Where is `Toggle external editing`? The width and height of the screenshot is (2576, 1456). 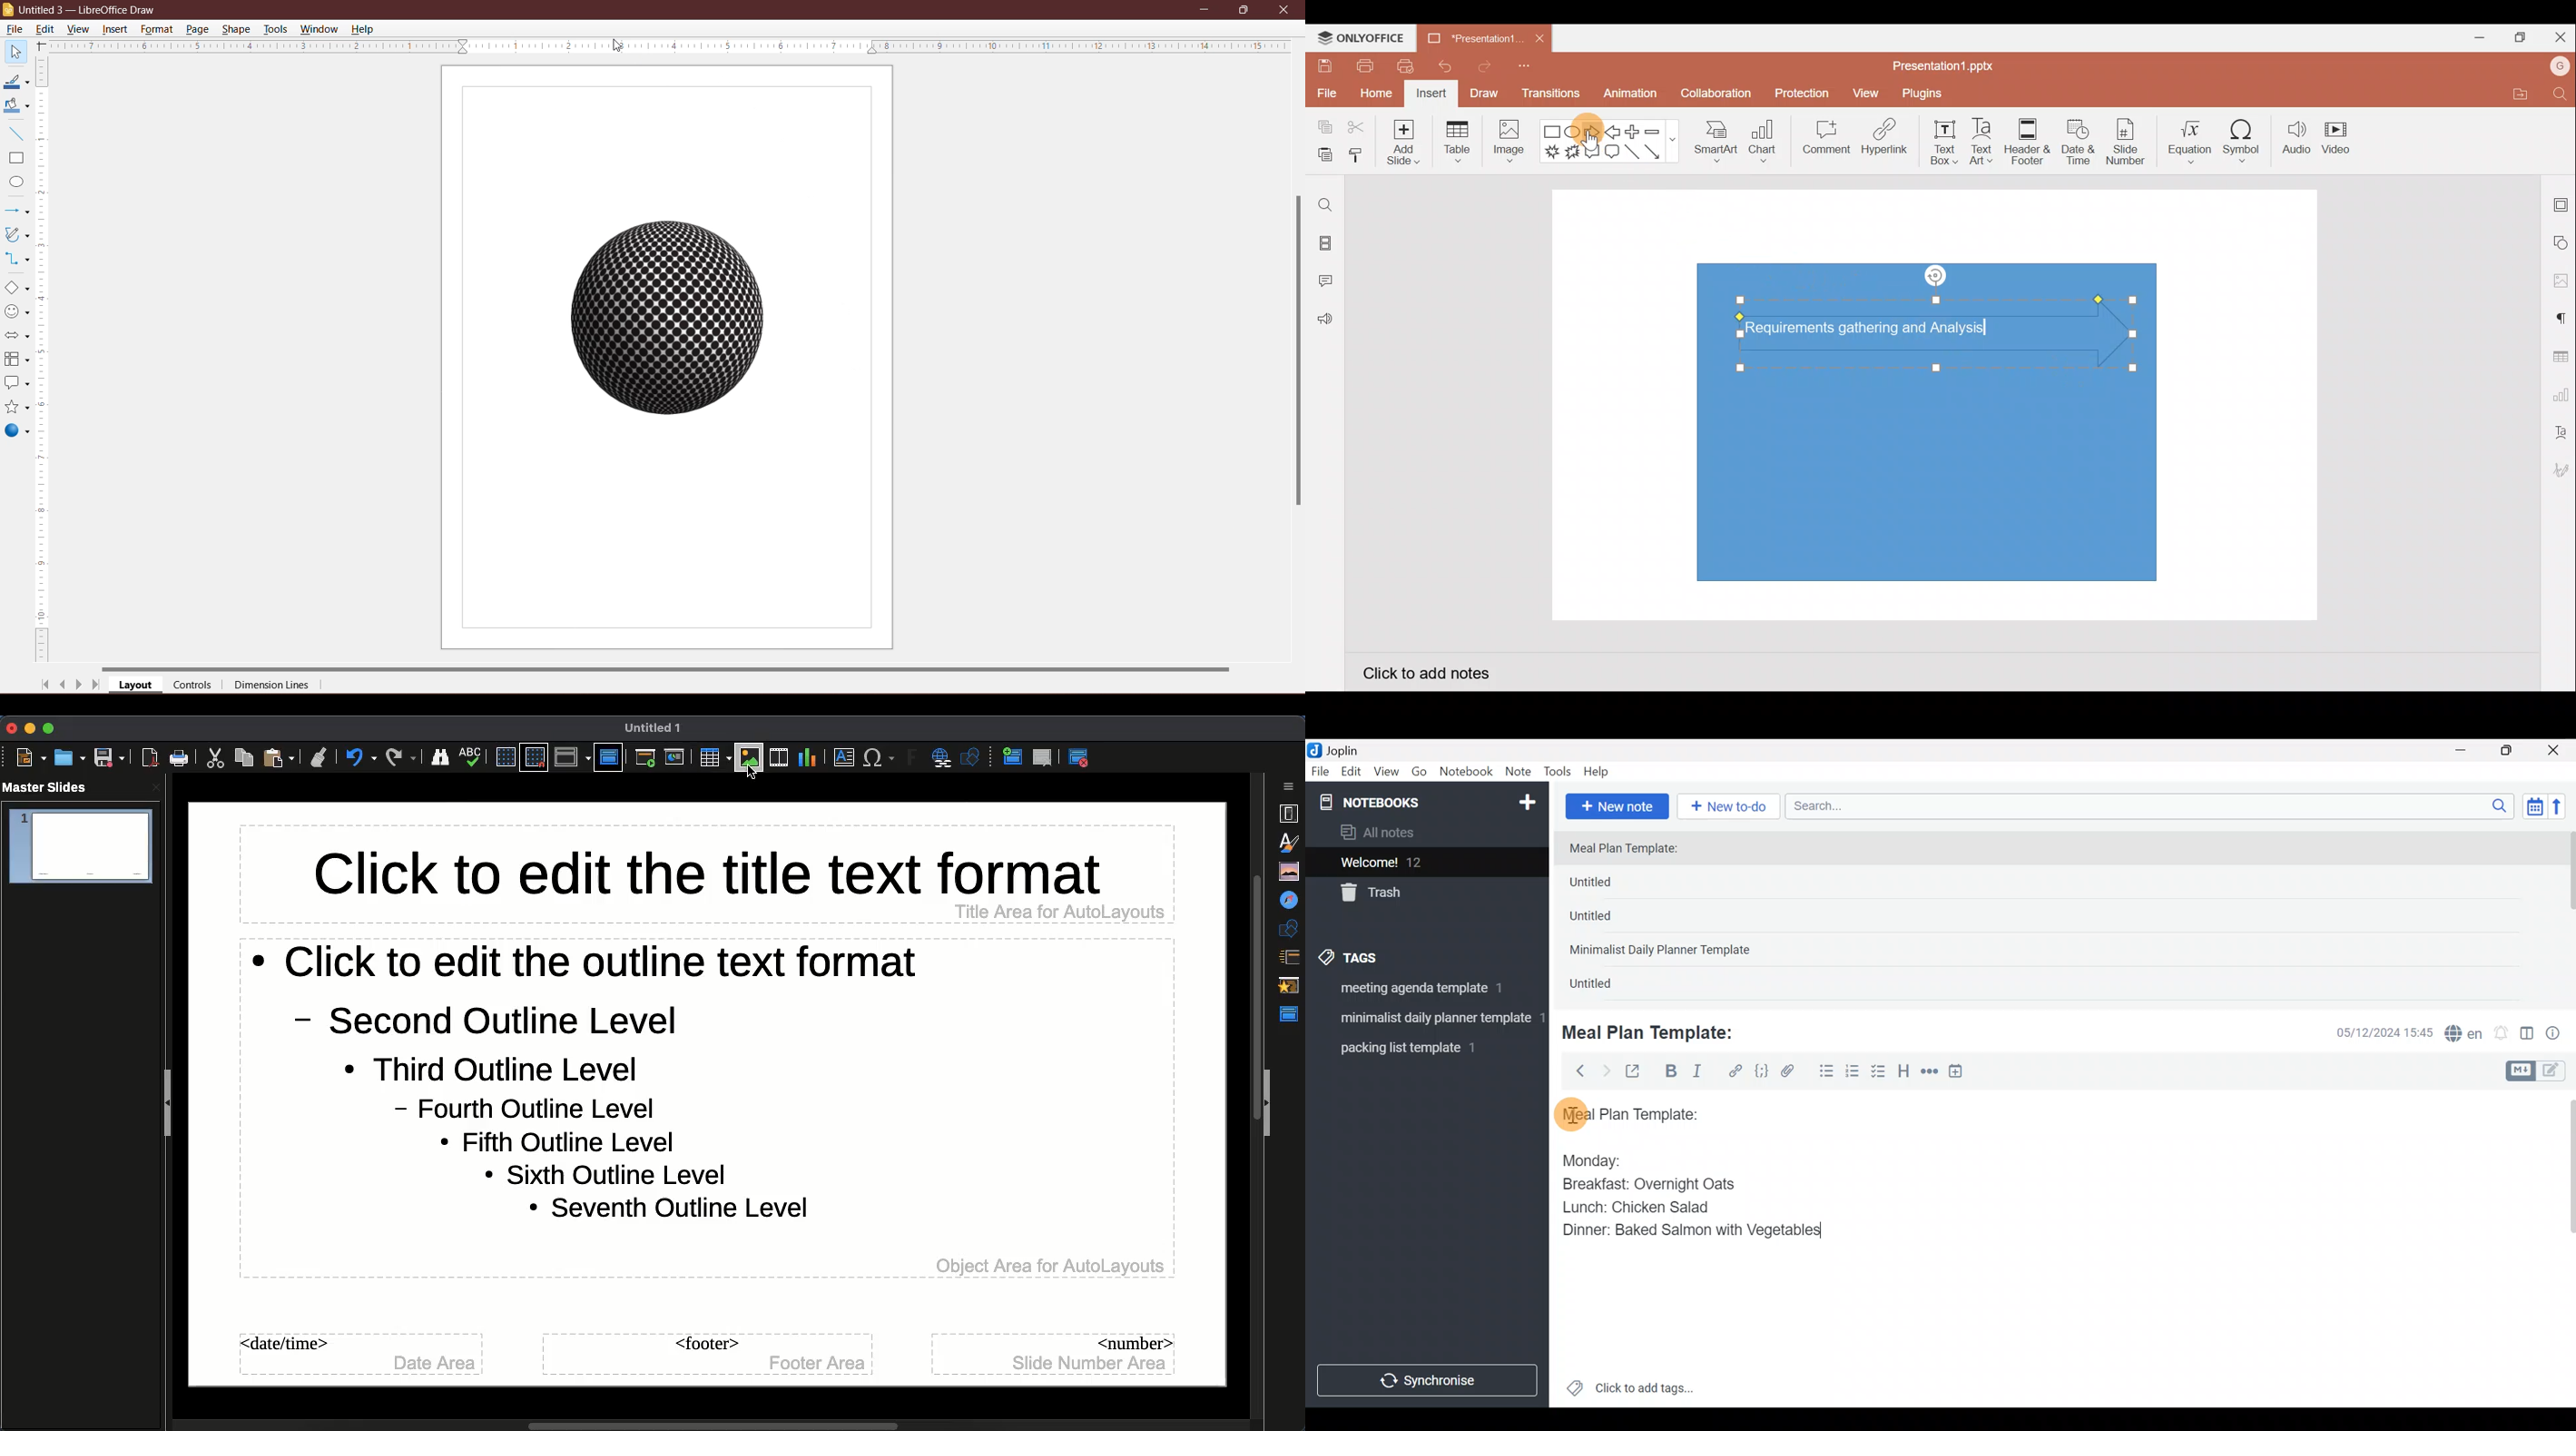
Toggle external editing is located at coordinates (1638, 1072).